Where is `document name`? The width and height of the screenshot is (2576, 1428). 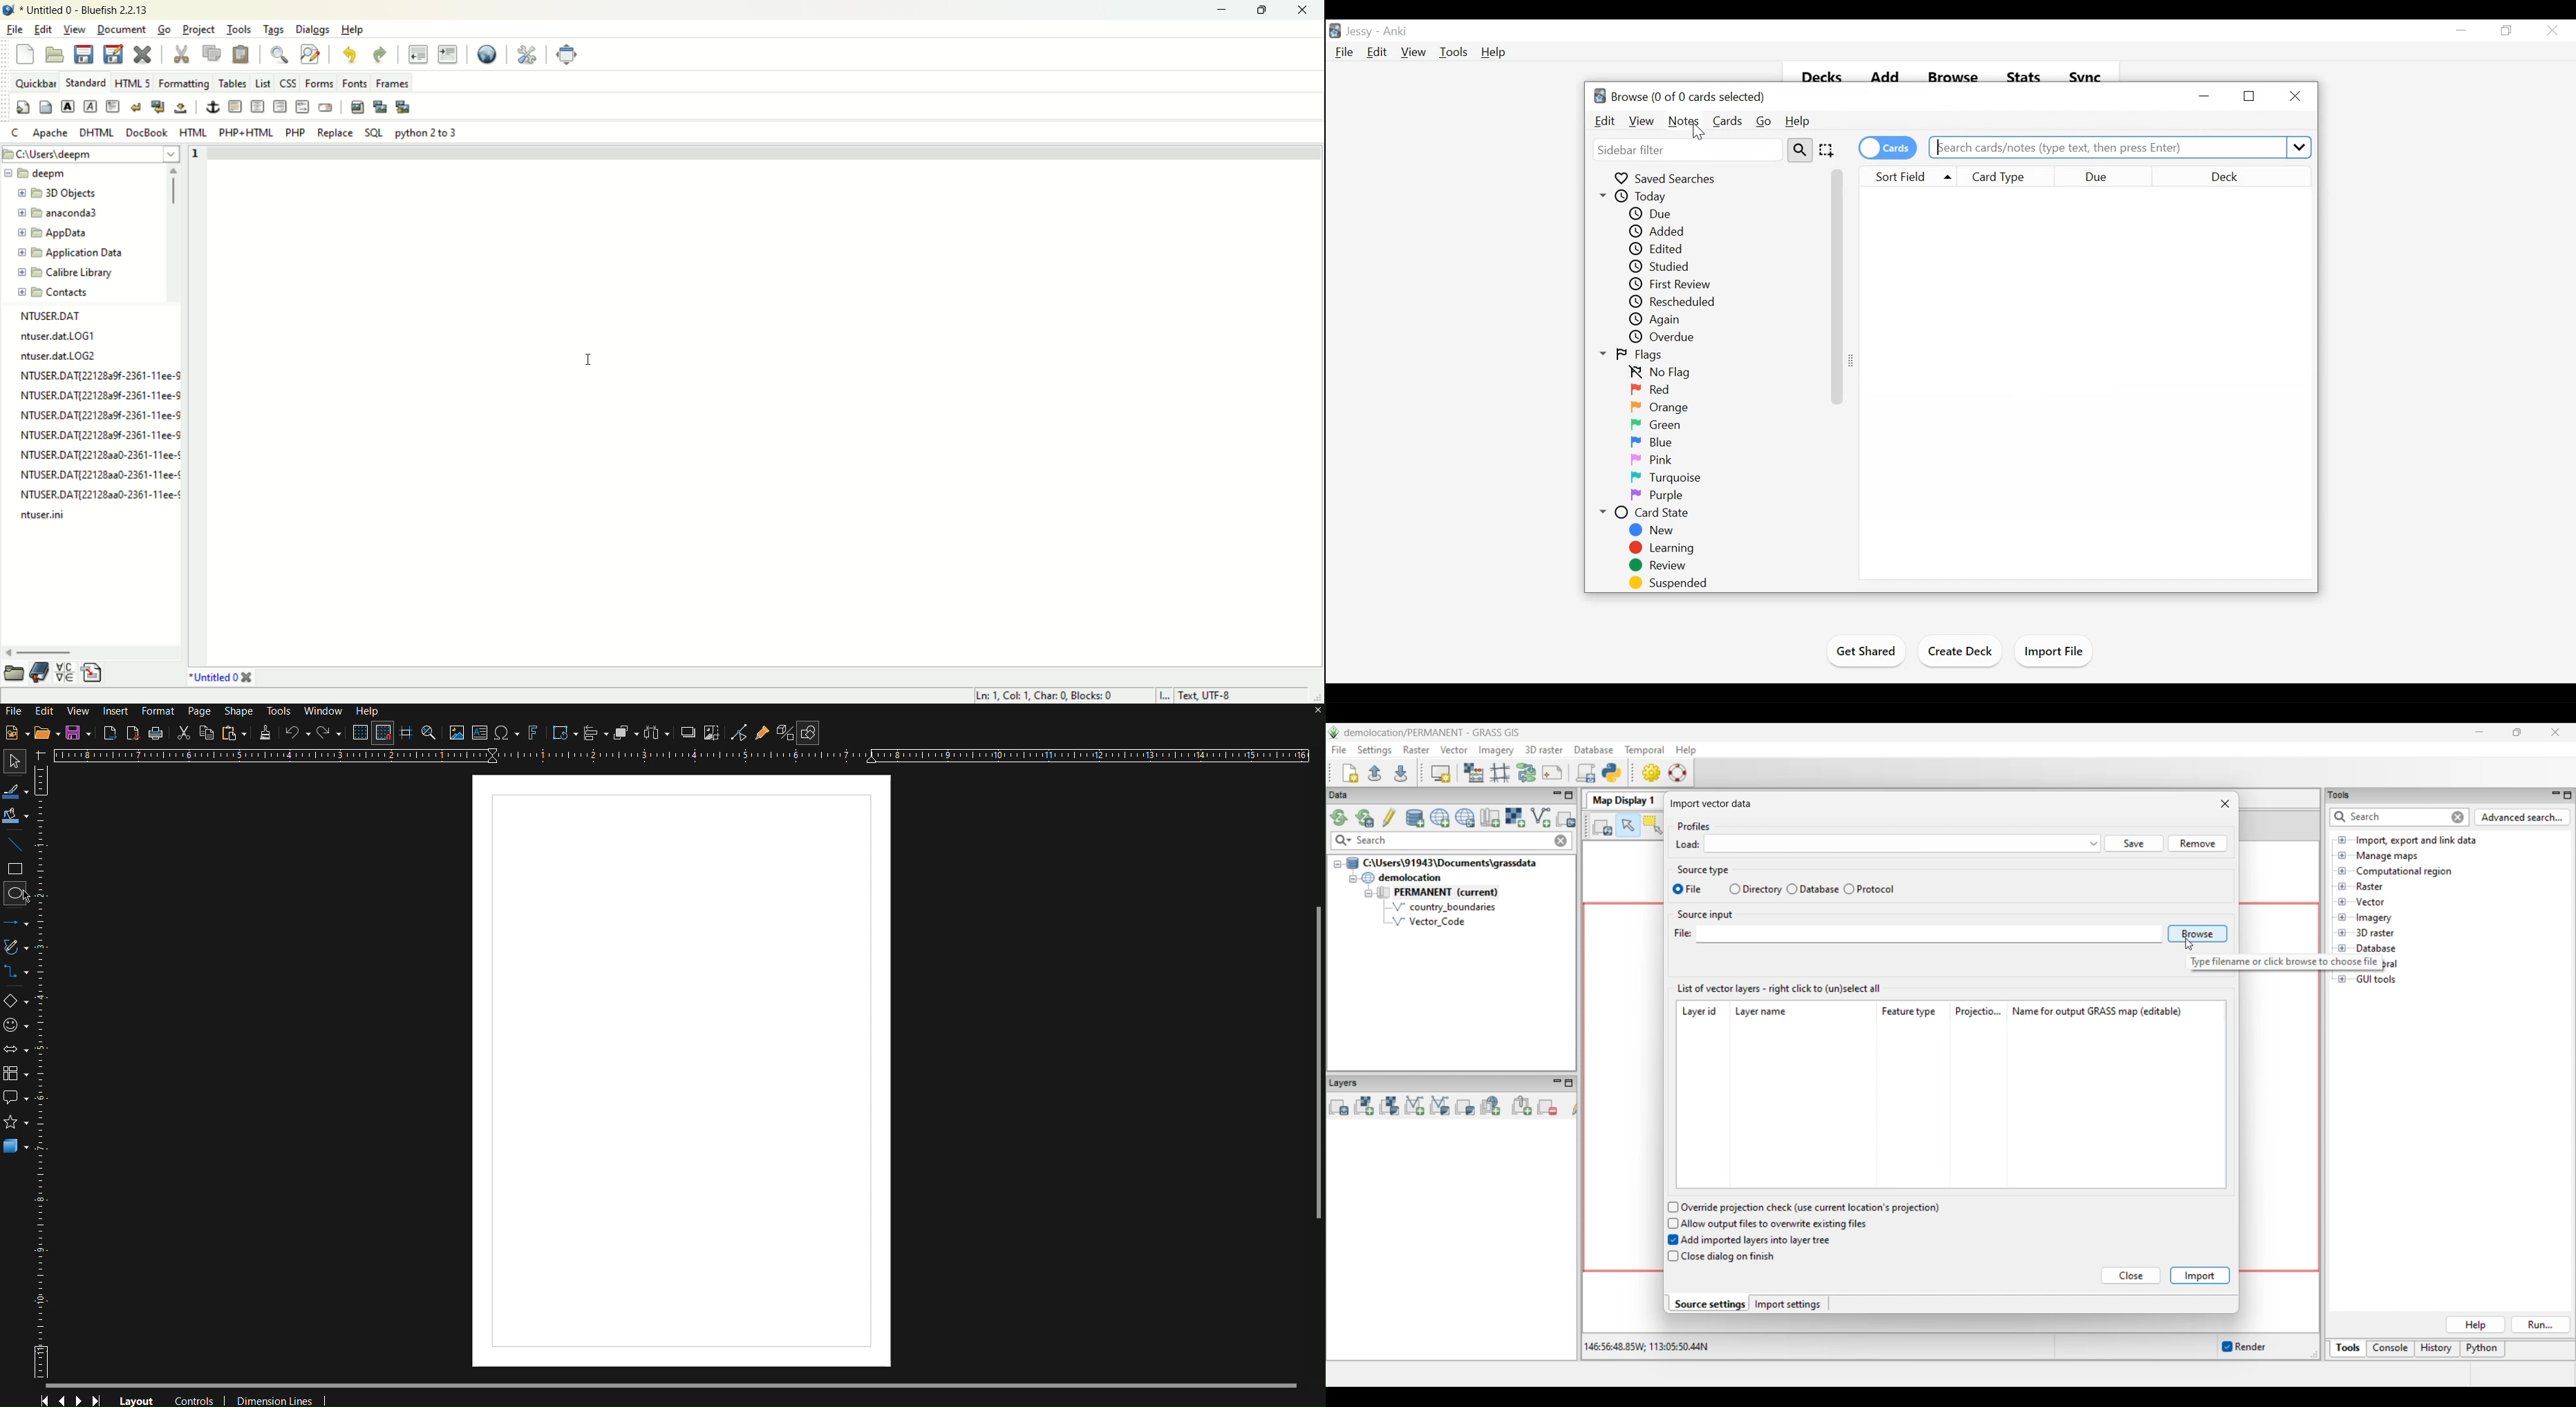
document name is located at coordinates (210, 679).